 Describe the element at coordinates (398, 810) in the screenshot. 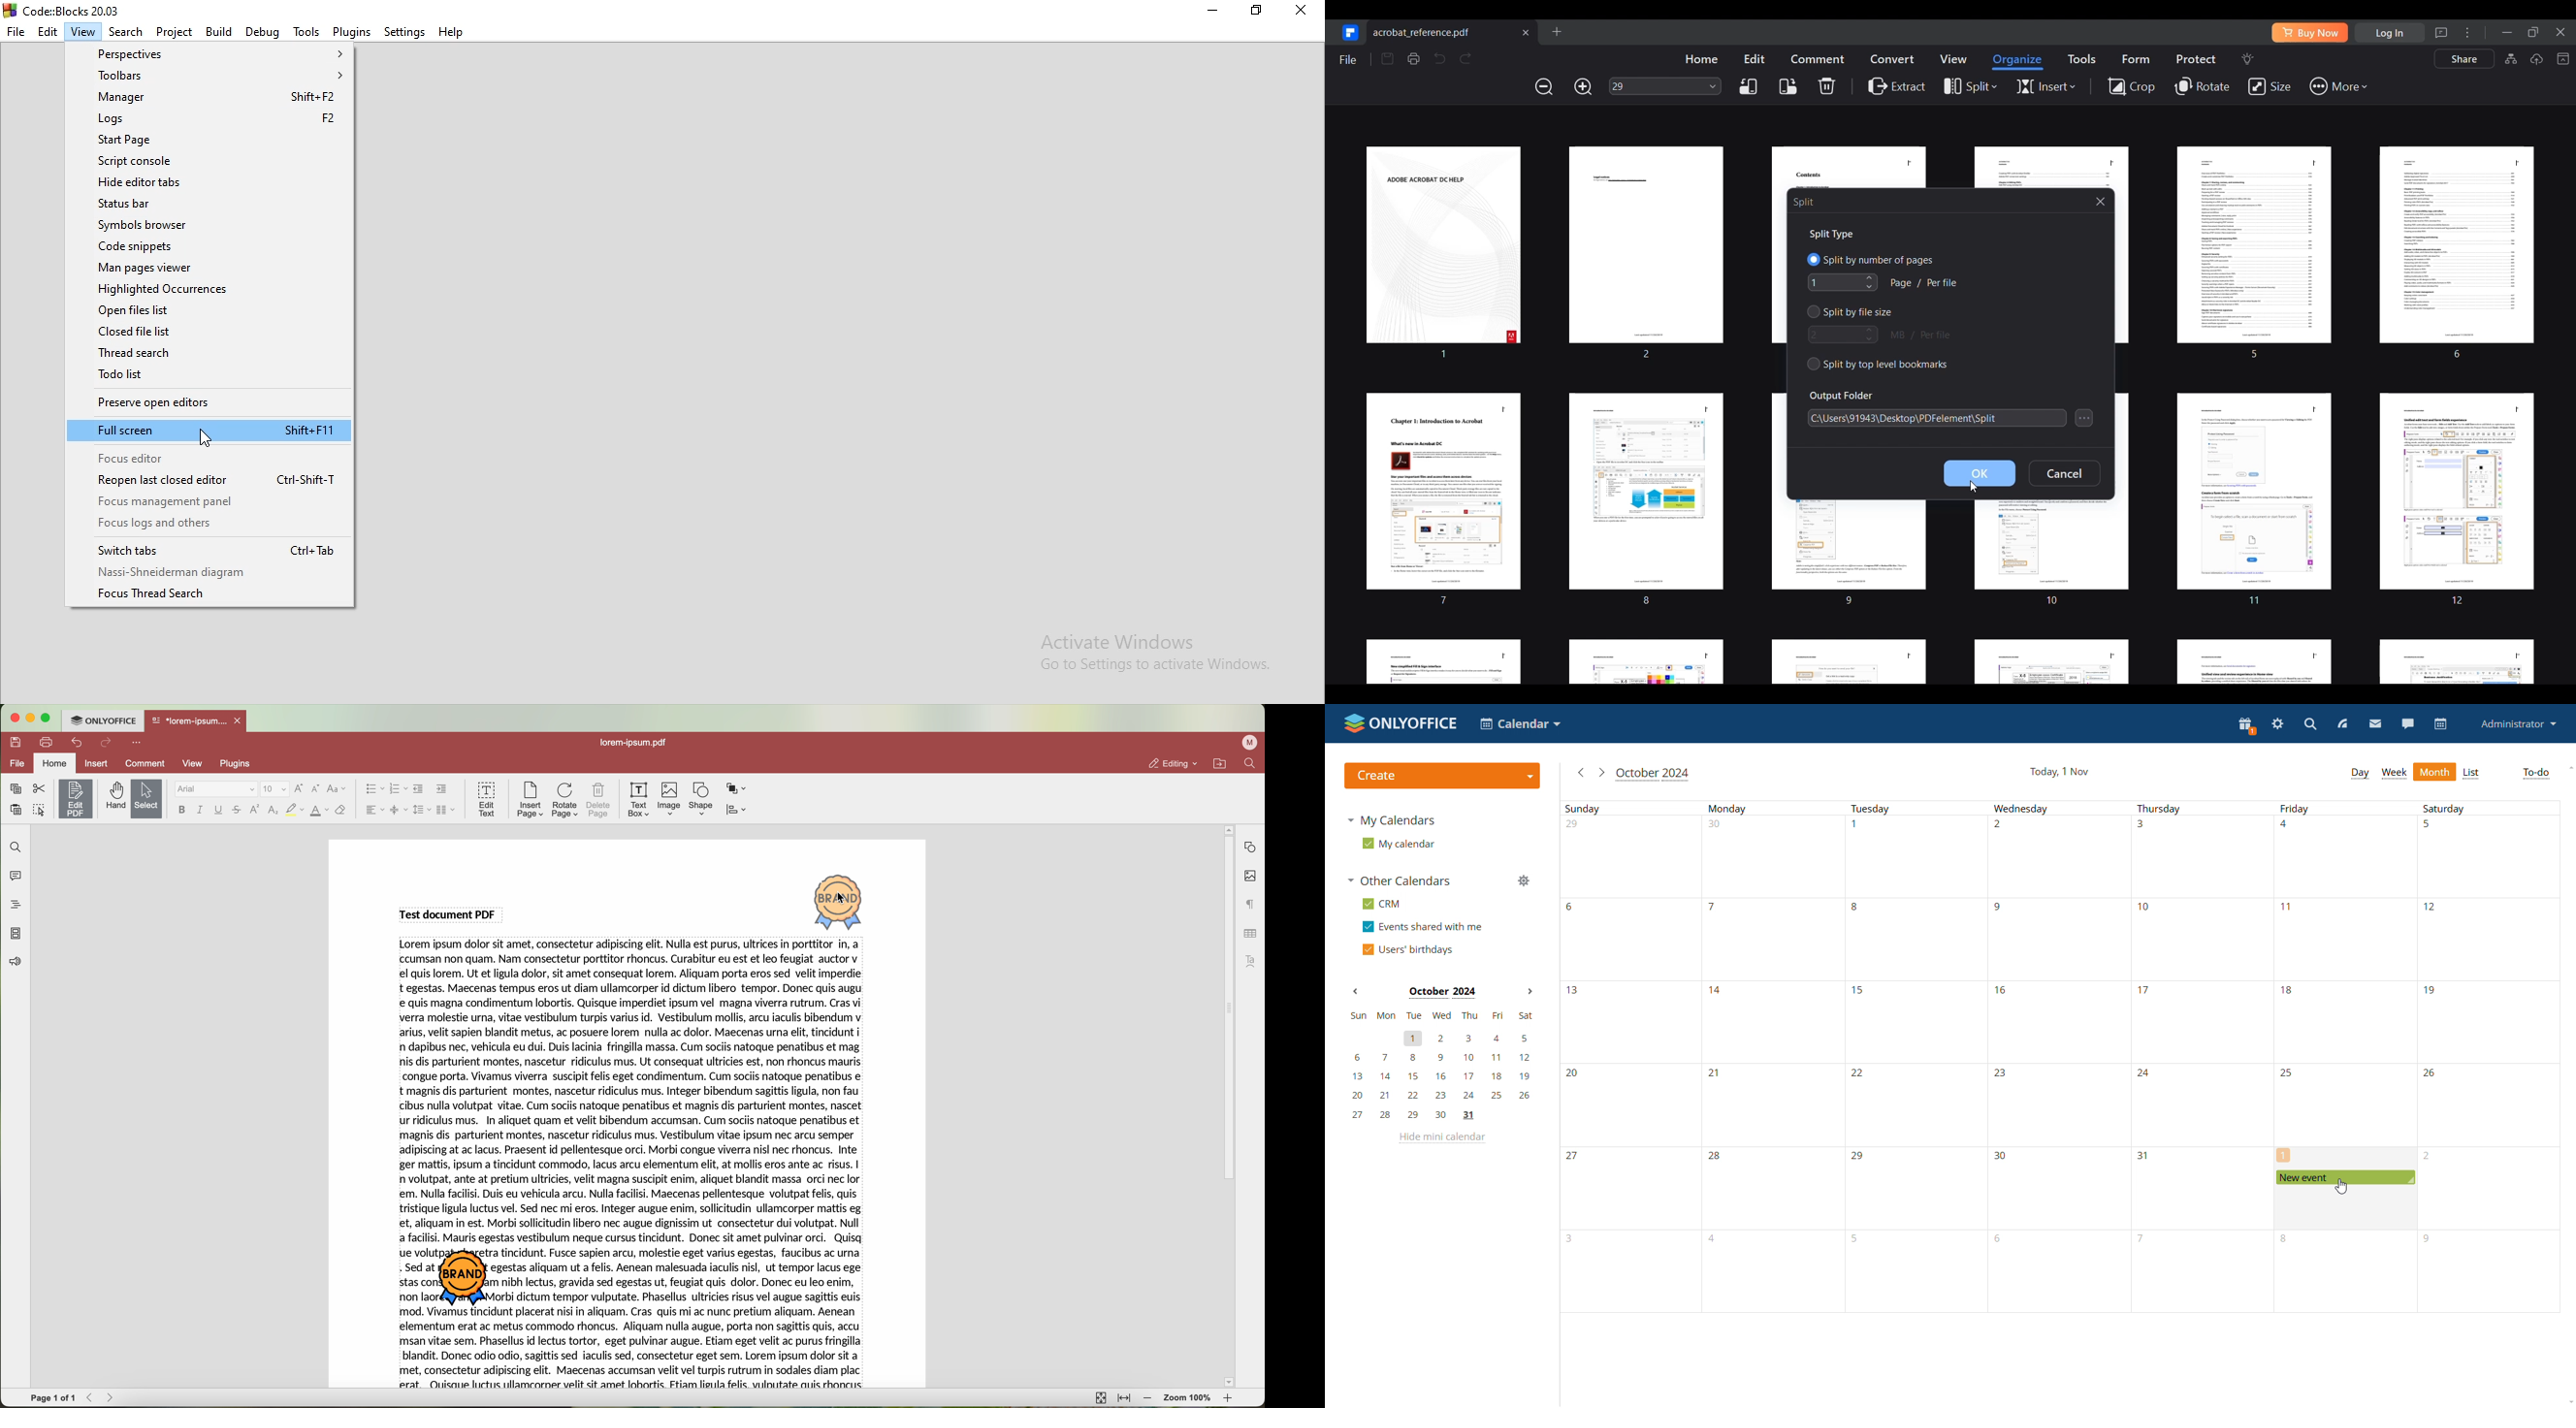

I see `vertical align` at that location.